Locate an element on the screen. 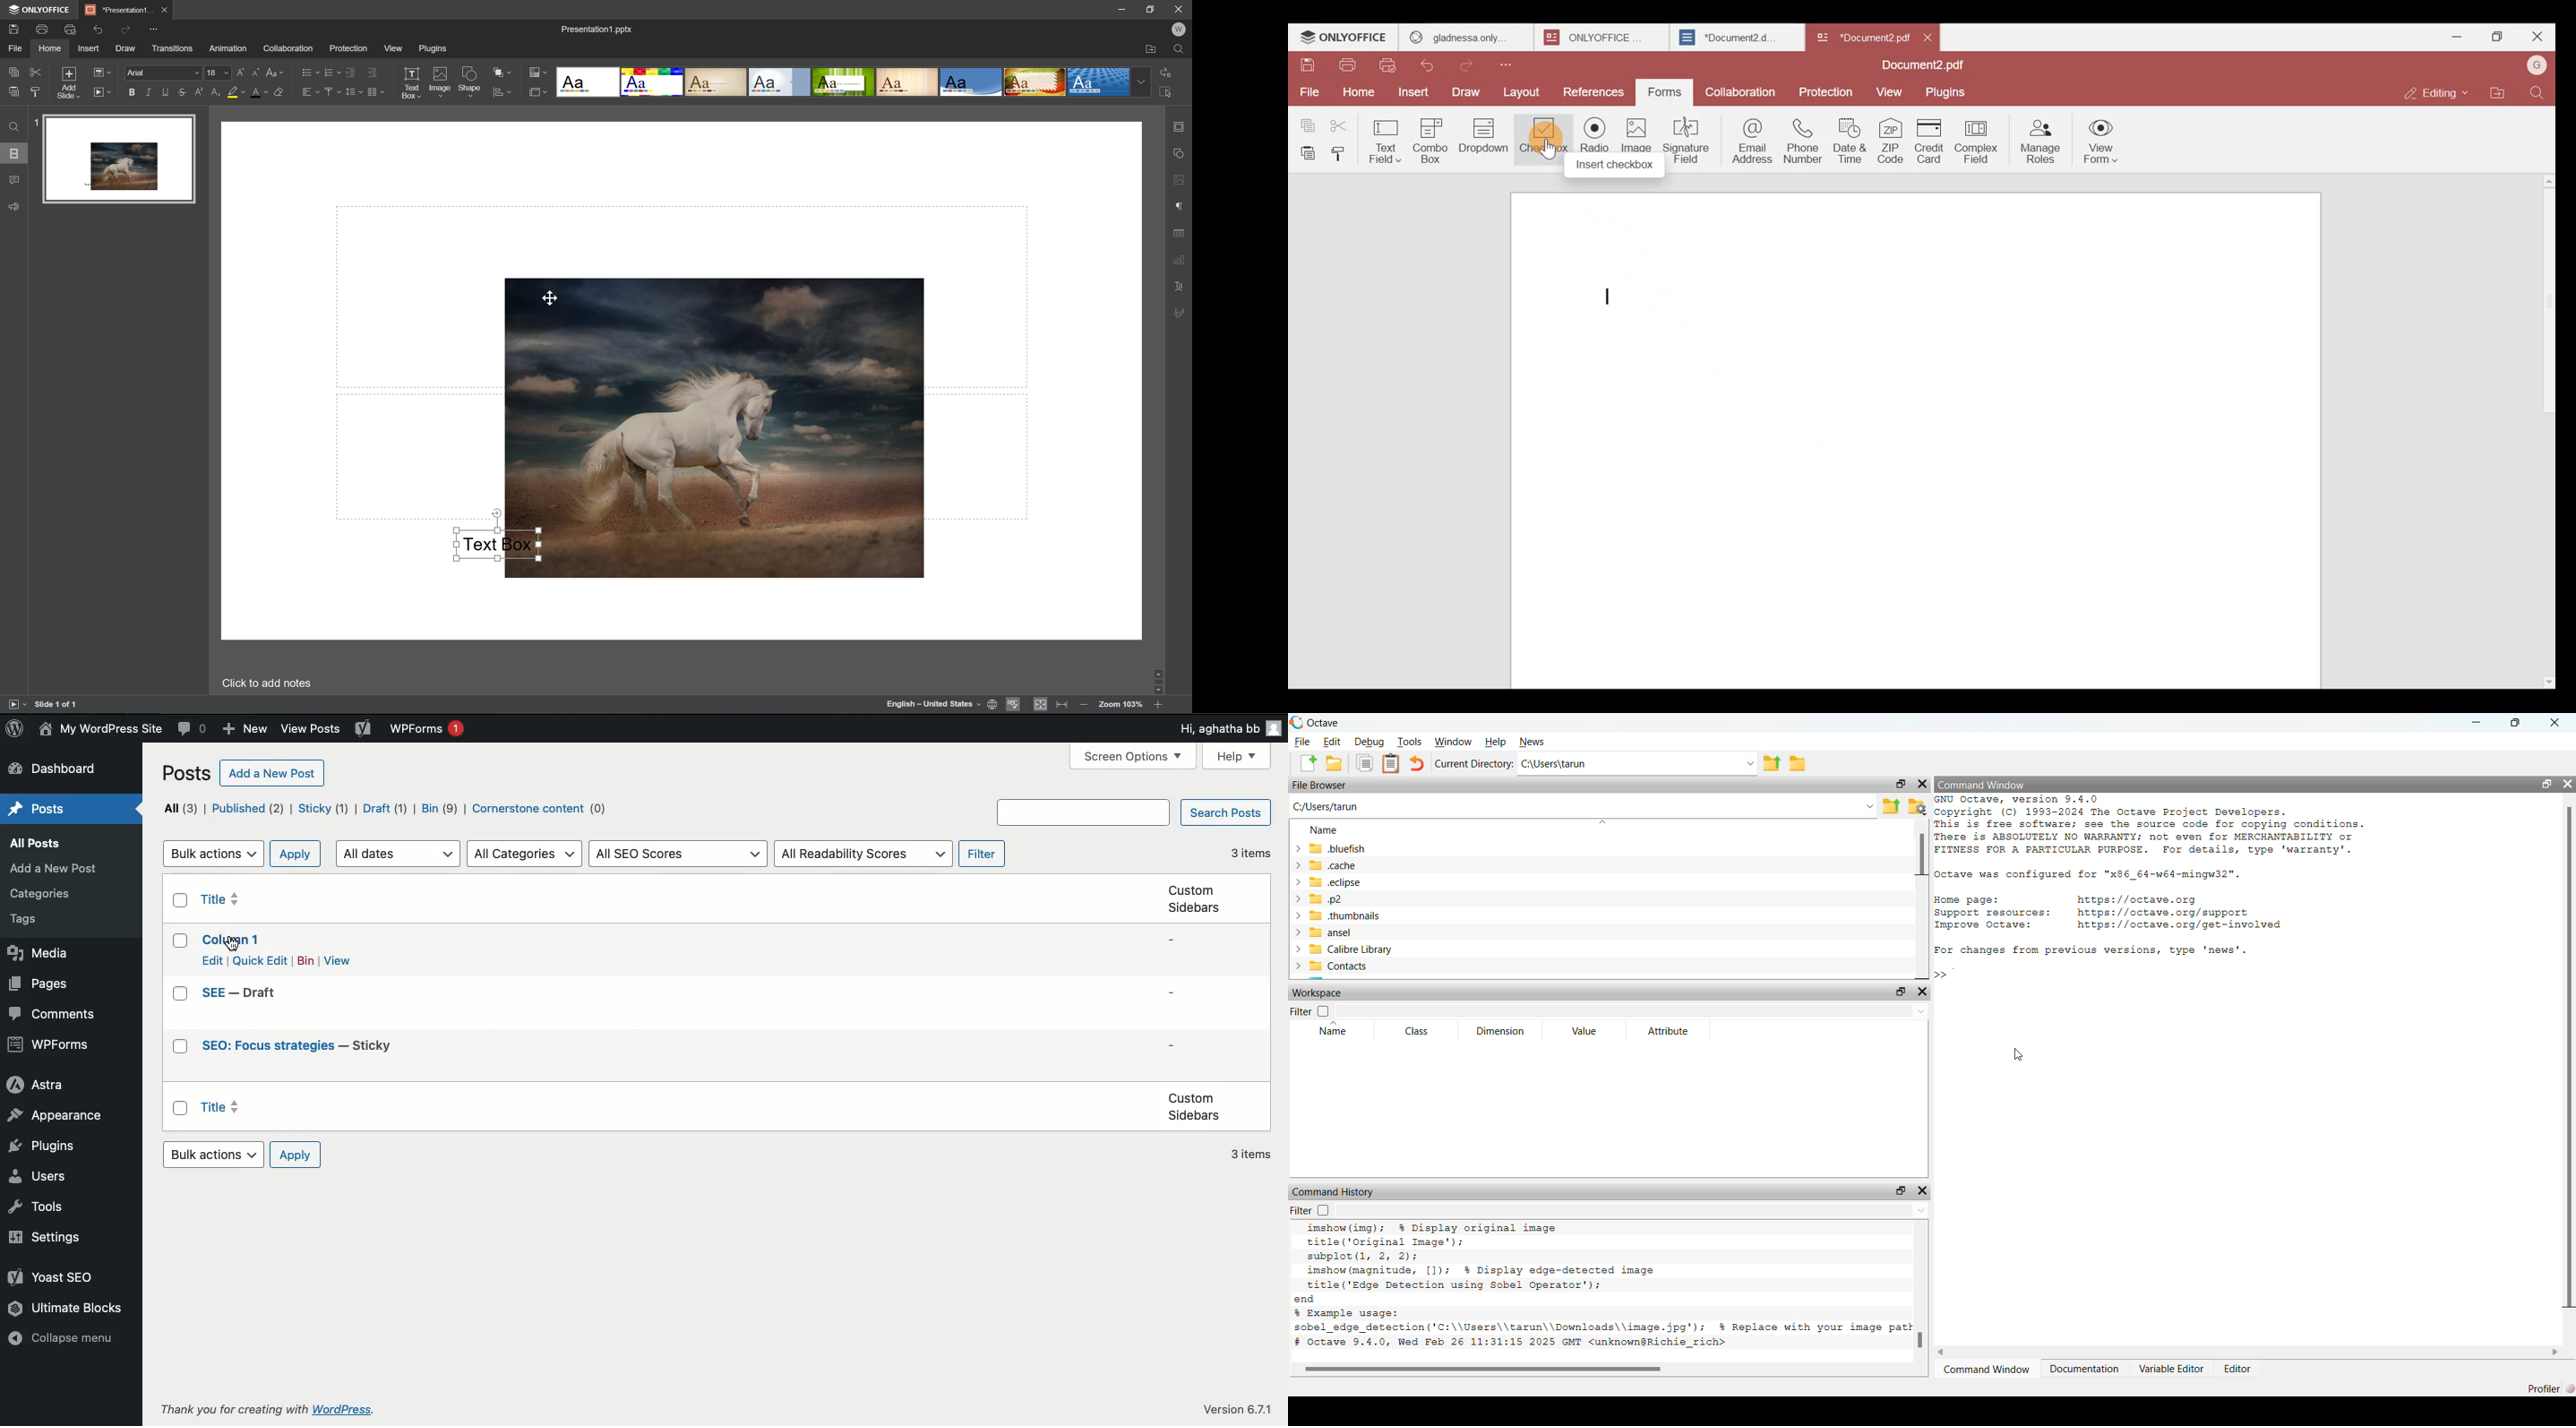 Image resolution: width=2576 pixels, height=1428 pixels. Signature settings is located at coordinates (1180, 313).